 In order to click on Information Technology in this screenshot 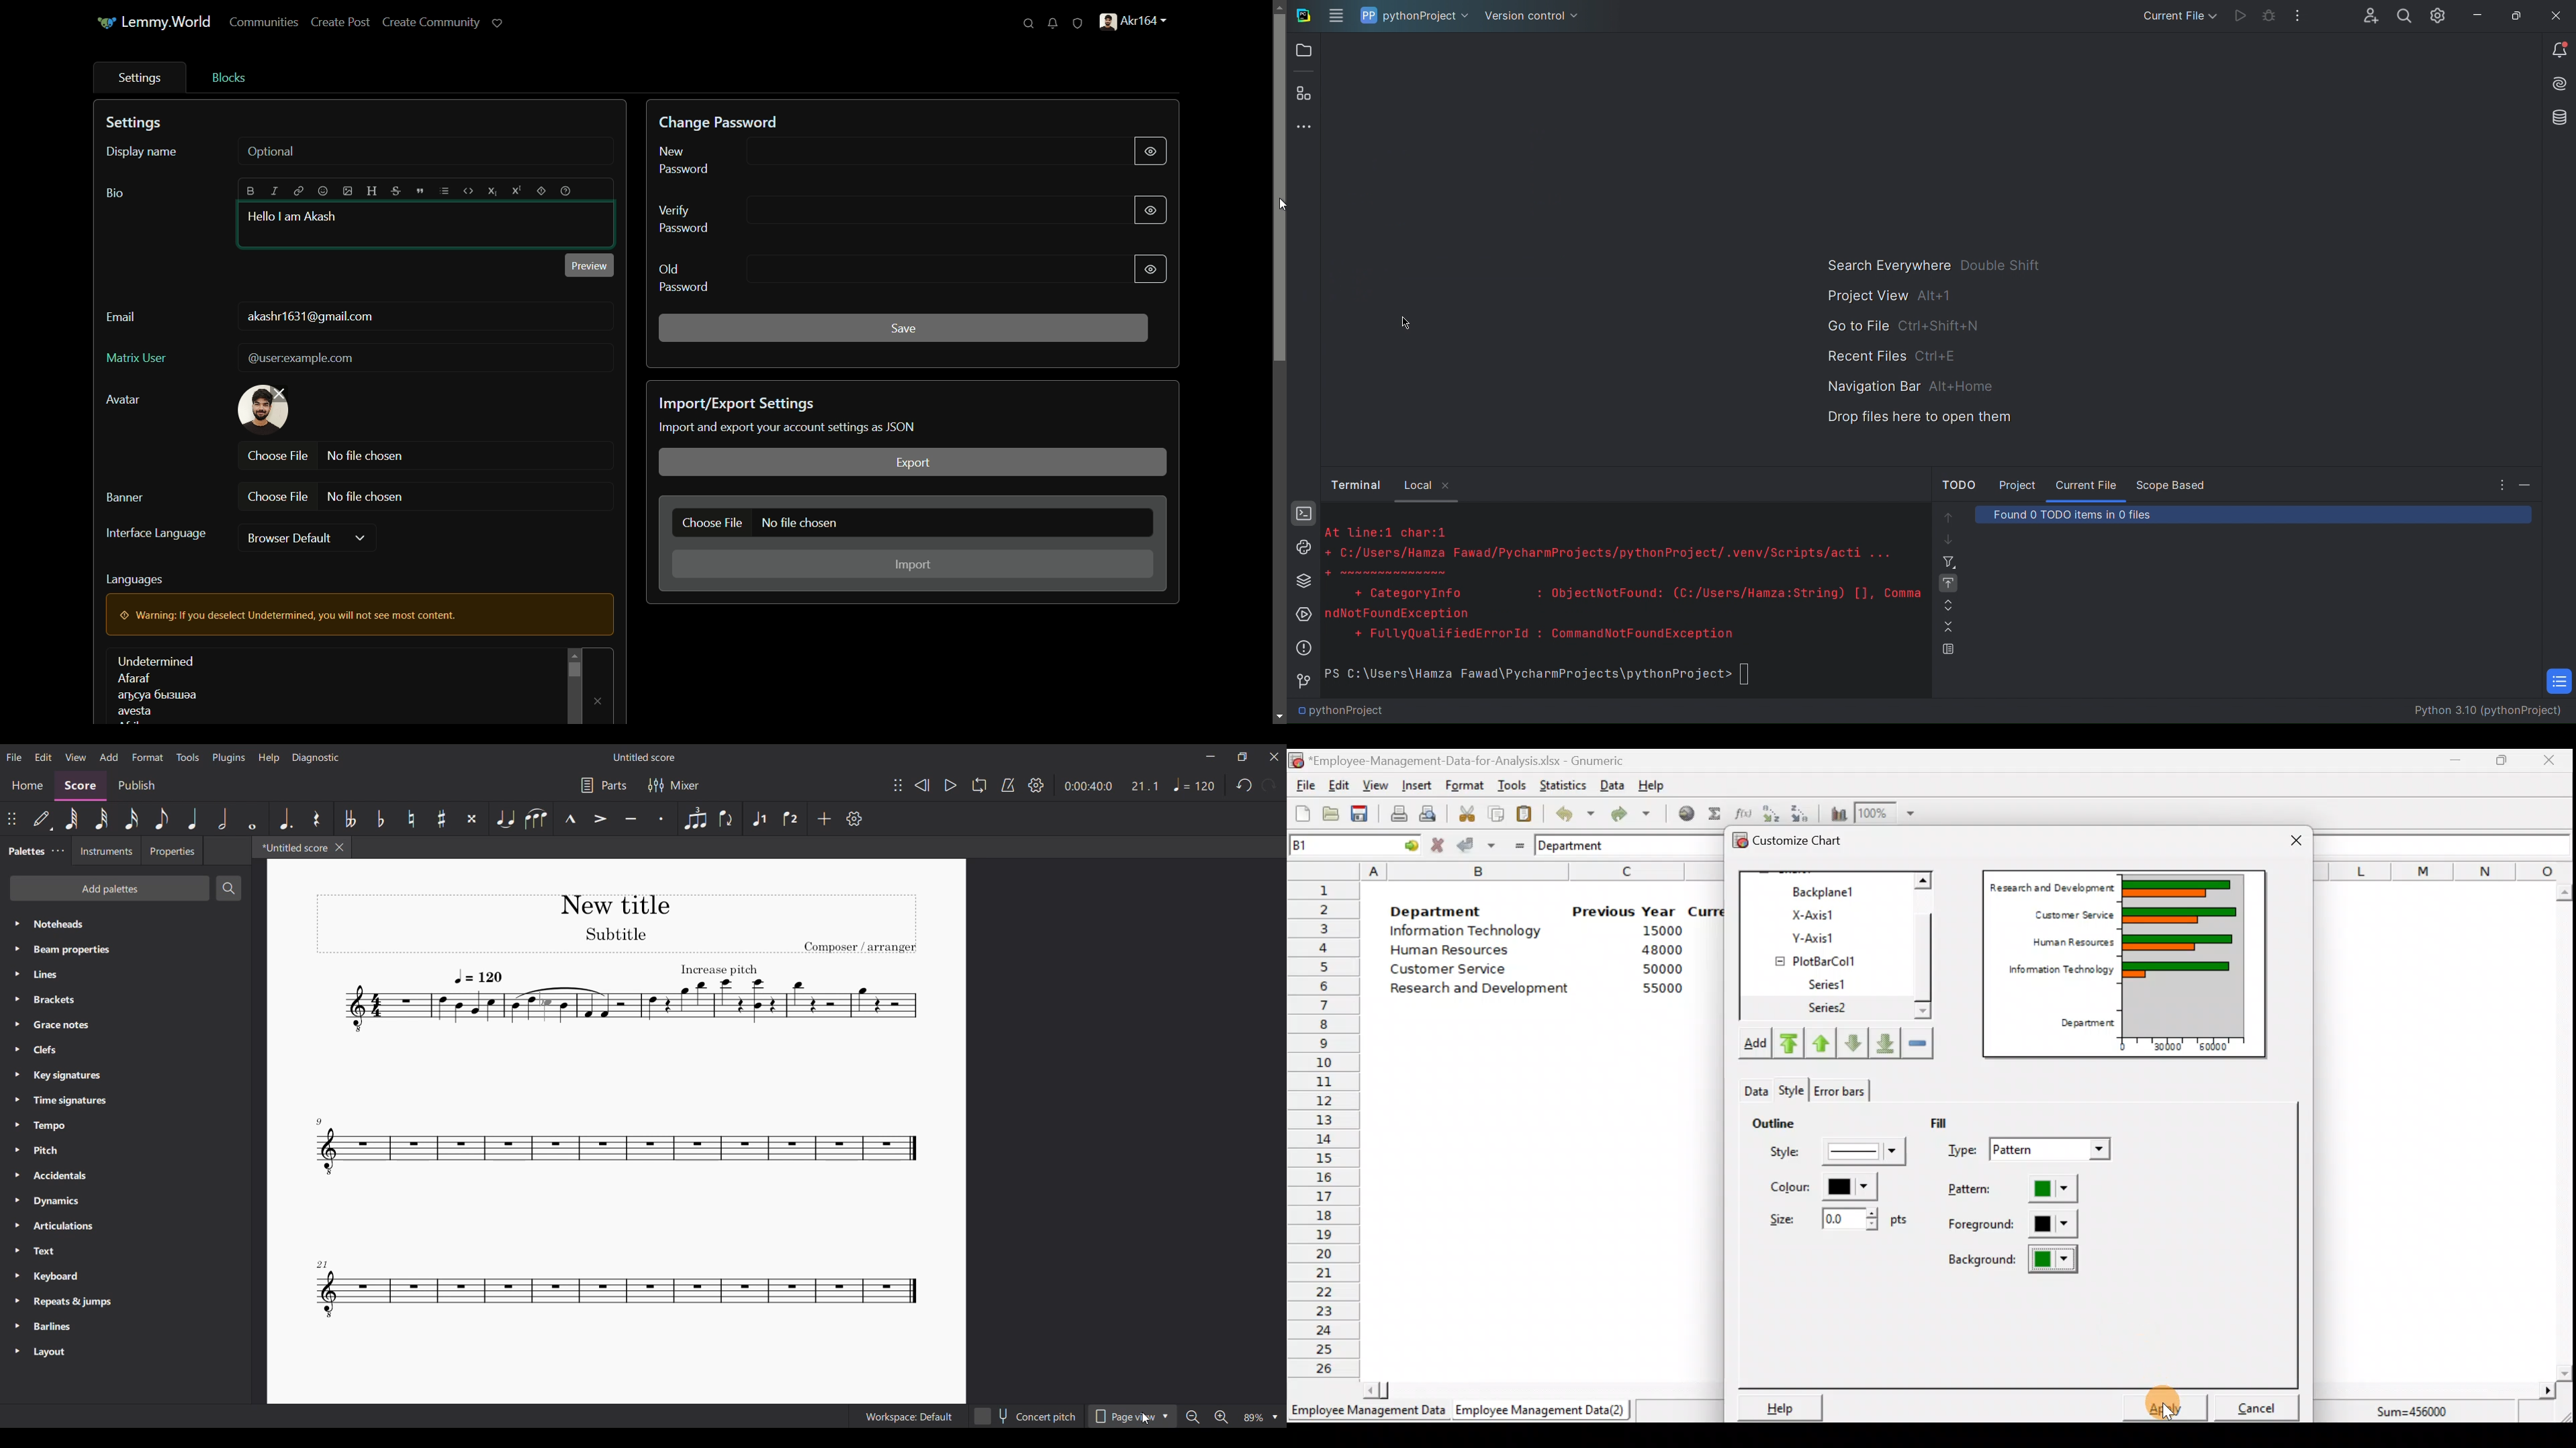, I will do `click(2055, 973)`.